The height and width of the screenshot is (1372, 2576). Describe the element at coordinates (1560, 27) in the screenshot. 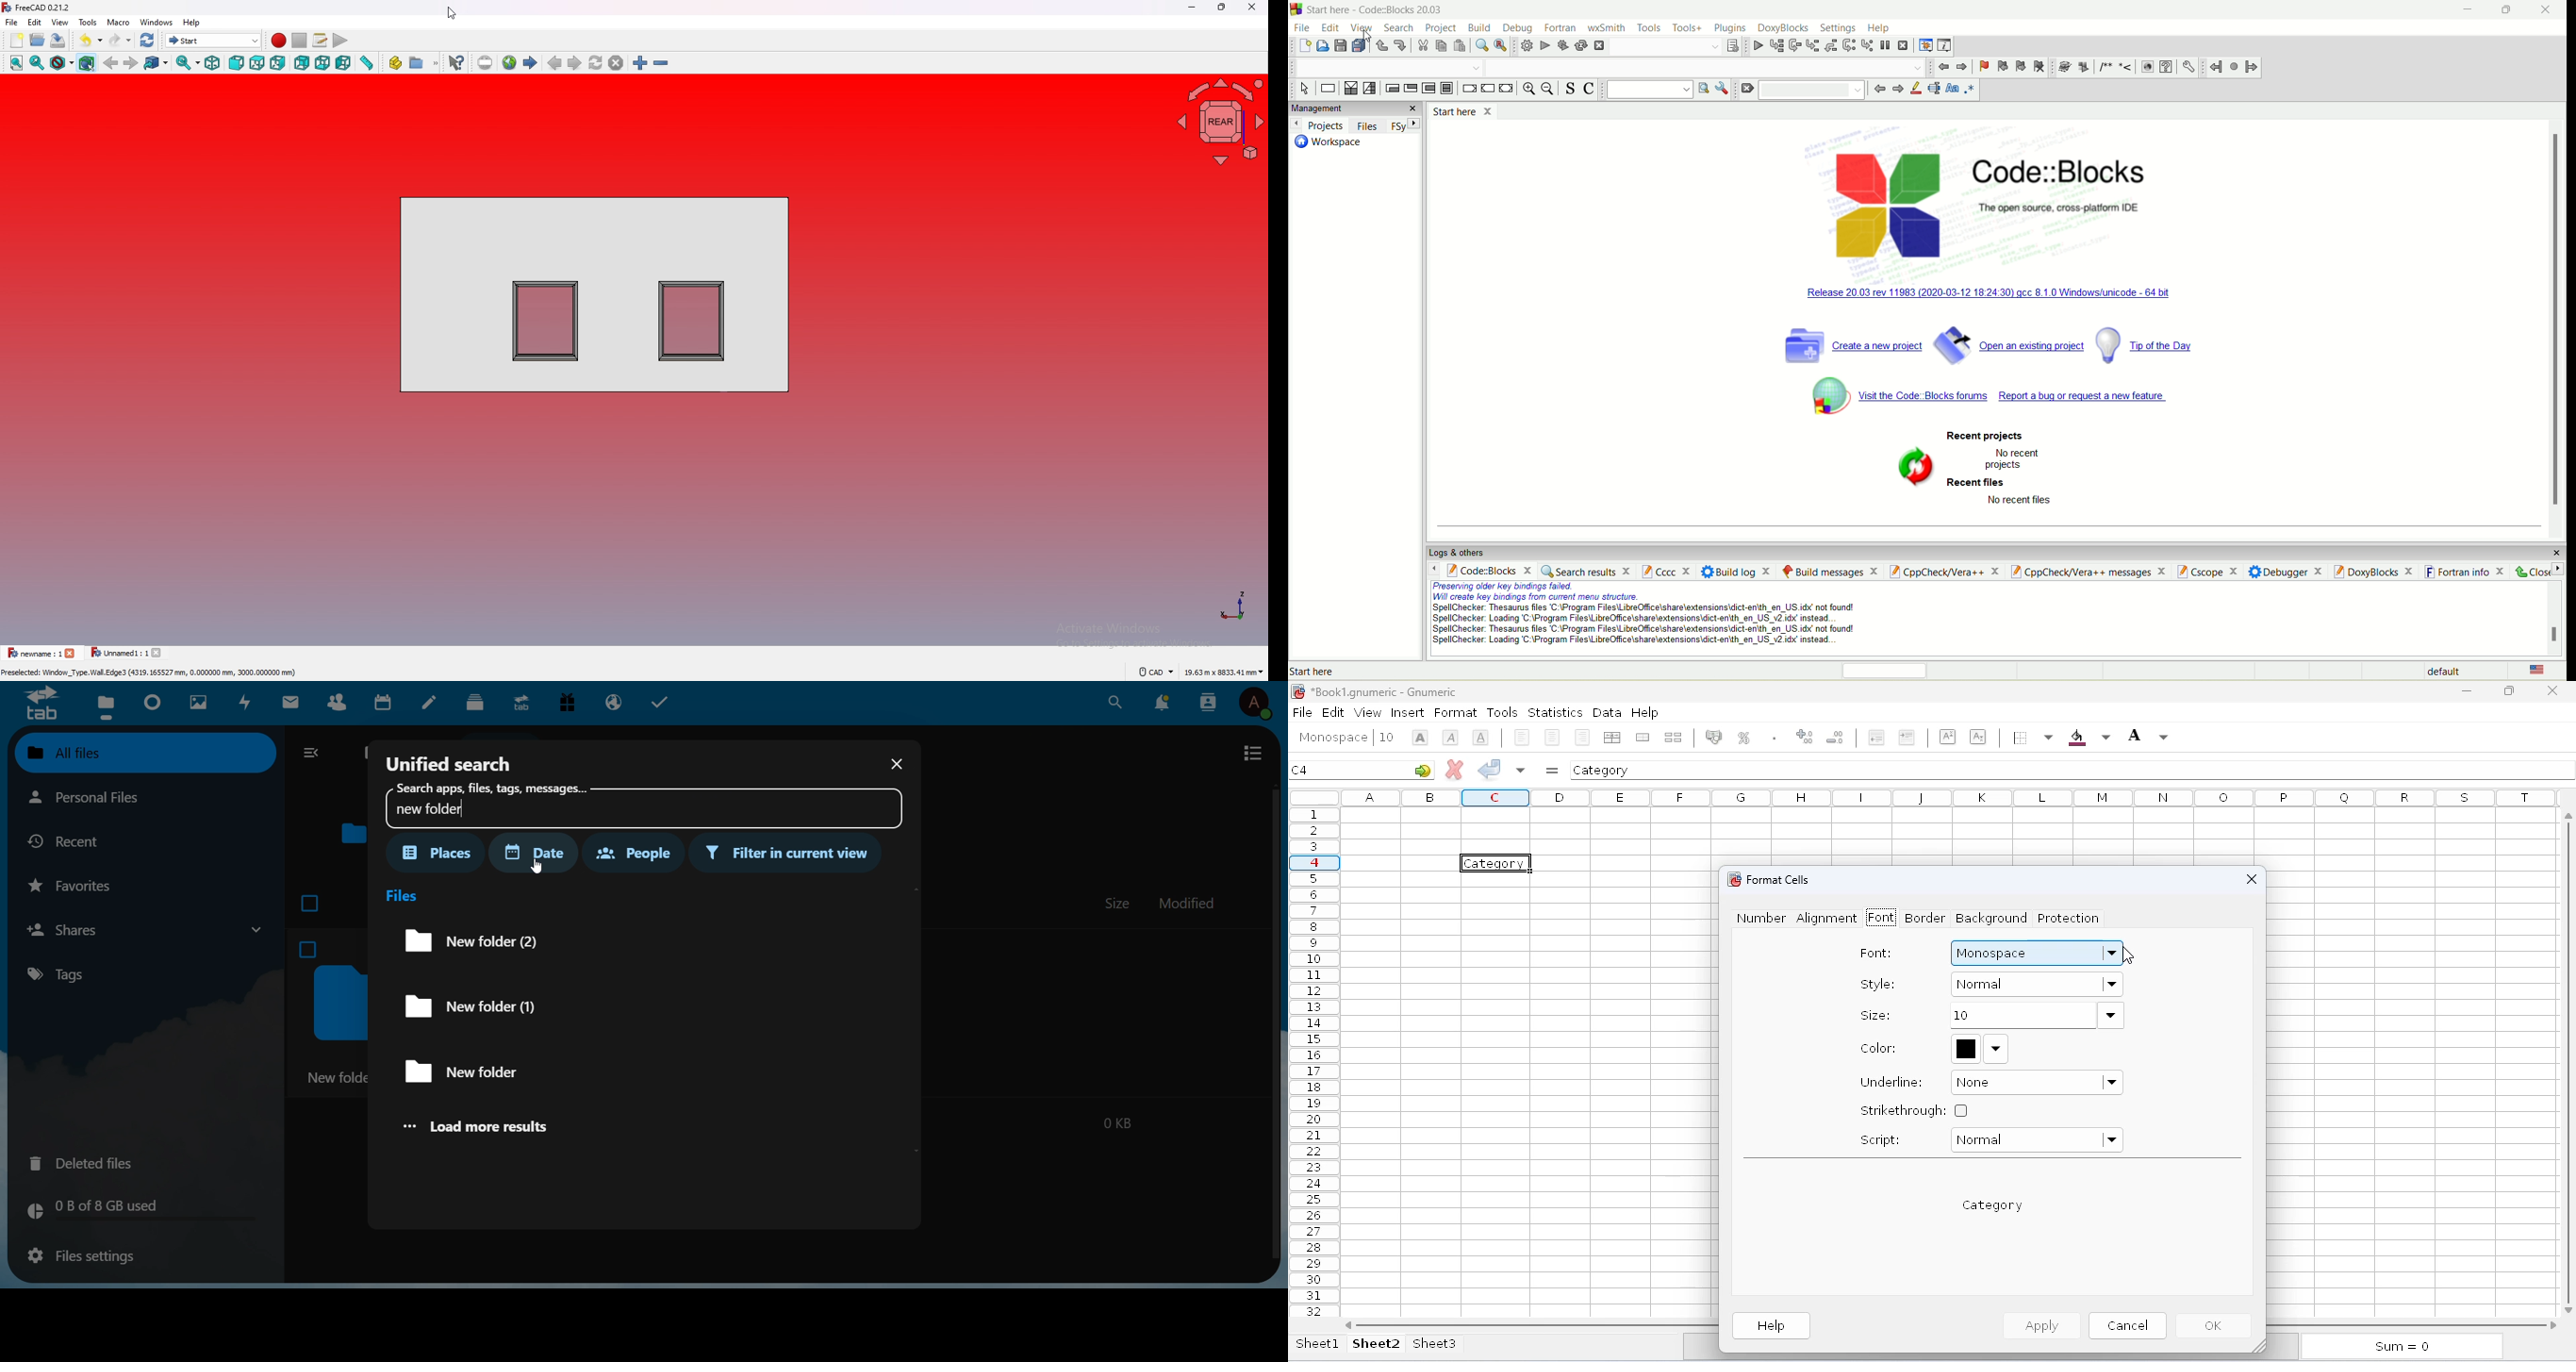

I see `Fortan` at that location.